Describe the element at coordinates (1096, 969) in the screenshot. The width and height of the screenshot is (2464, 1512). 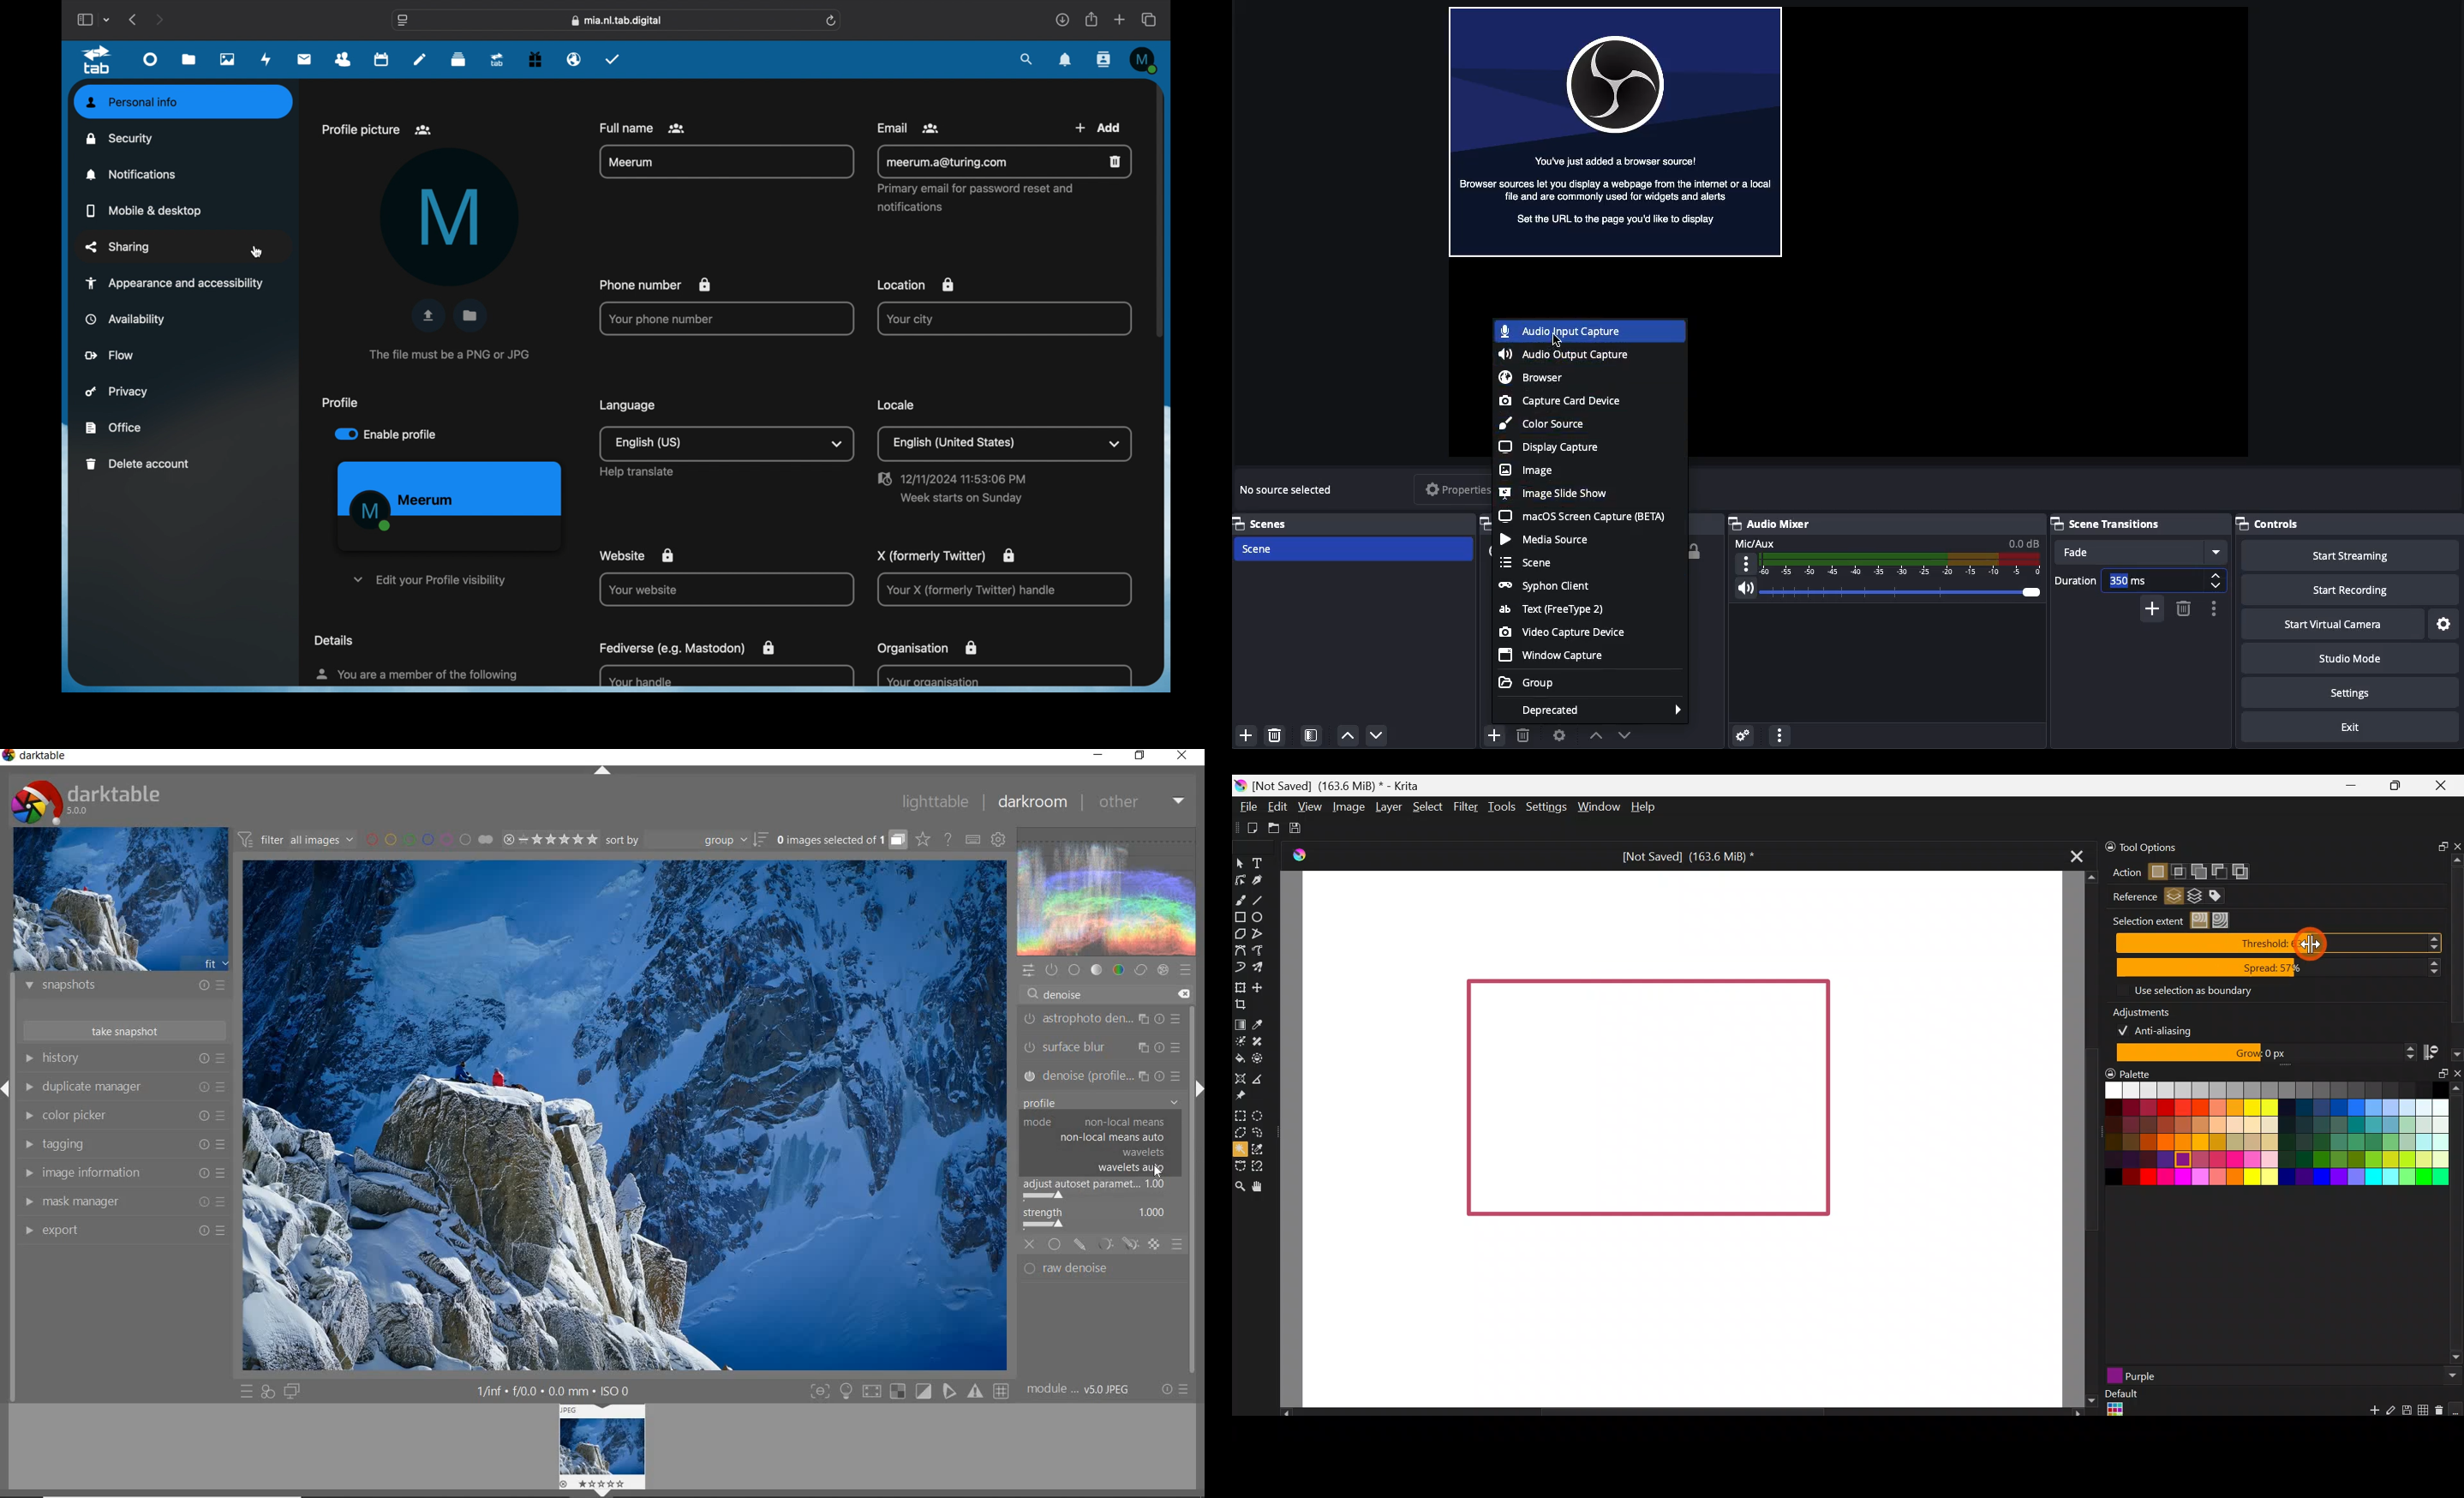
I see `tone` at that location.